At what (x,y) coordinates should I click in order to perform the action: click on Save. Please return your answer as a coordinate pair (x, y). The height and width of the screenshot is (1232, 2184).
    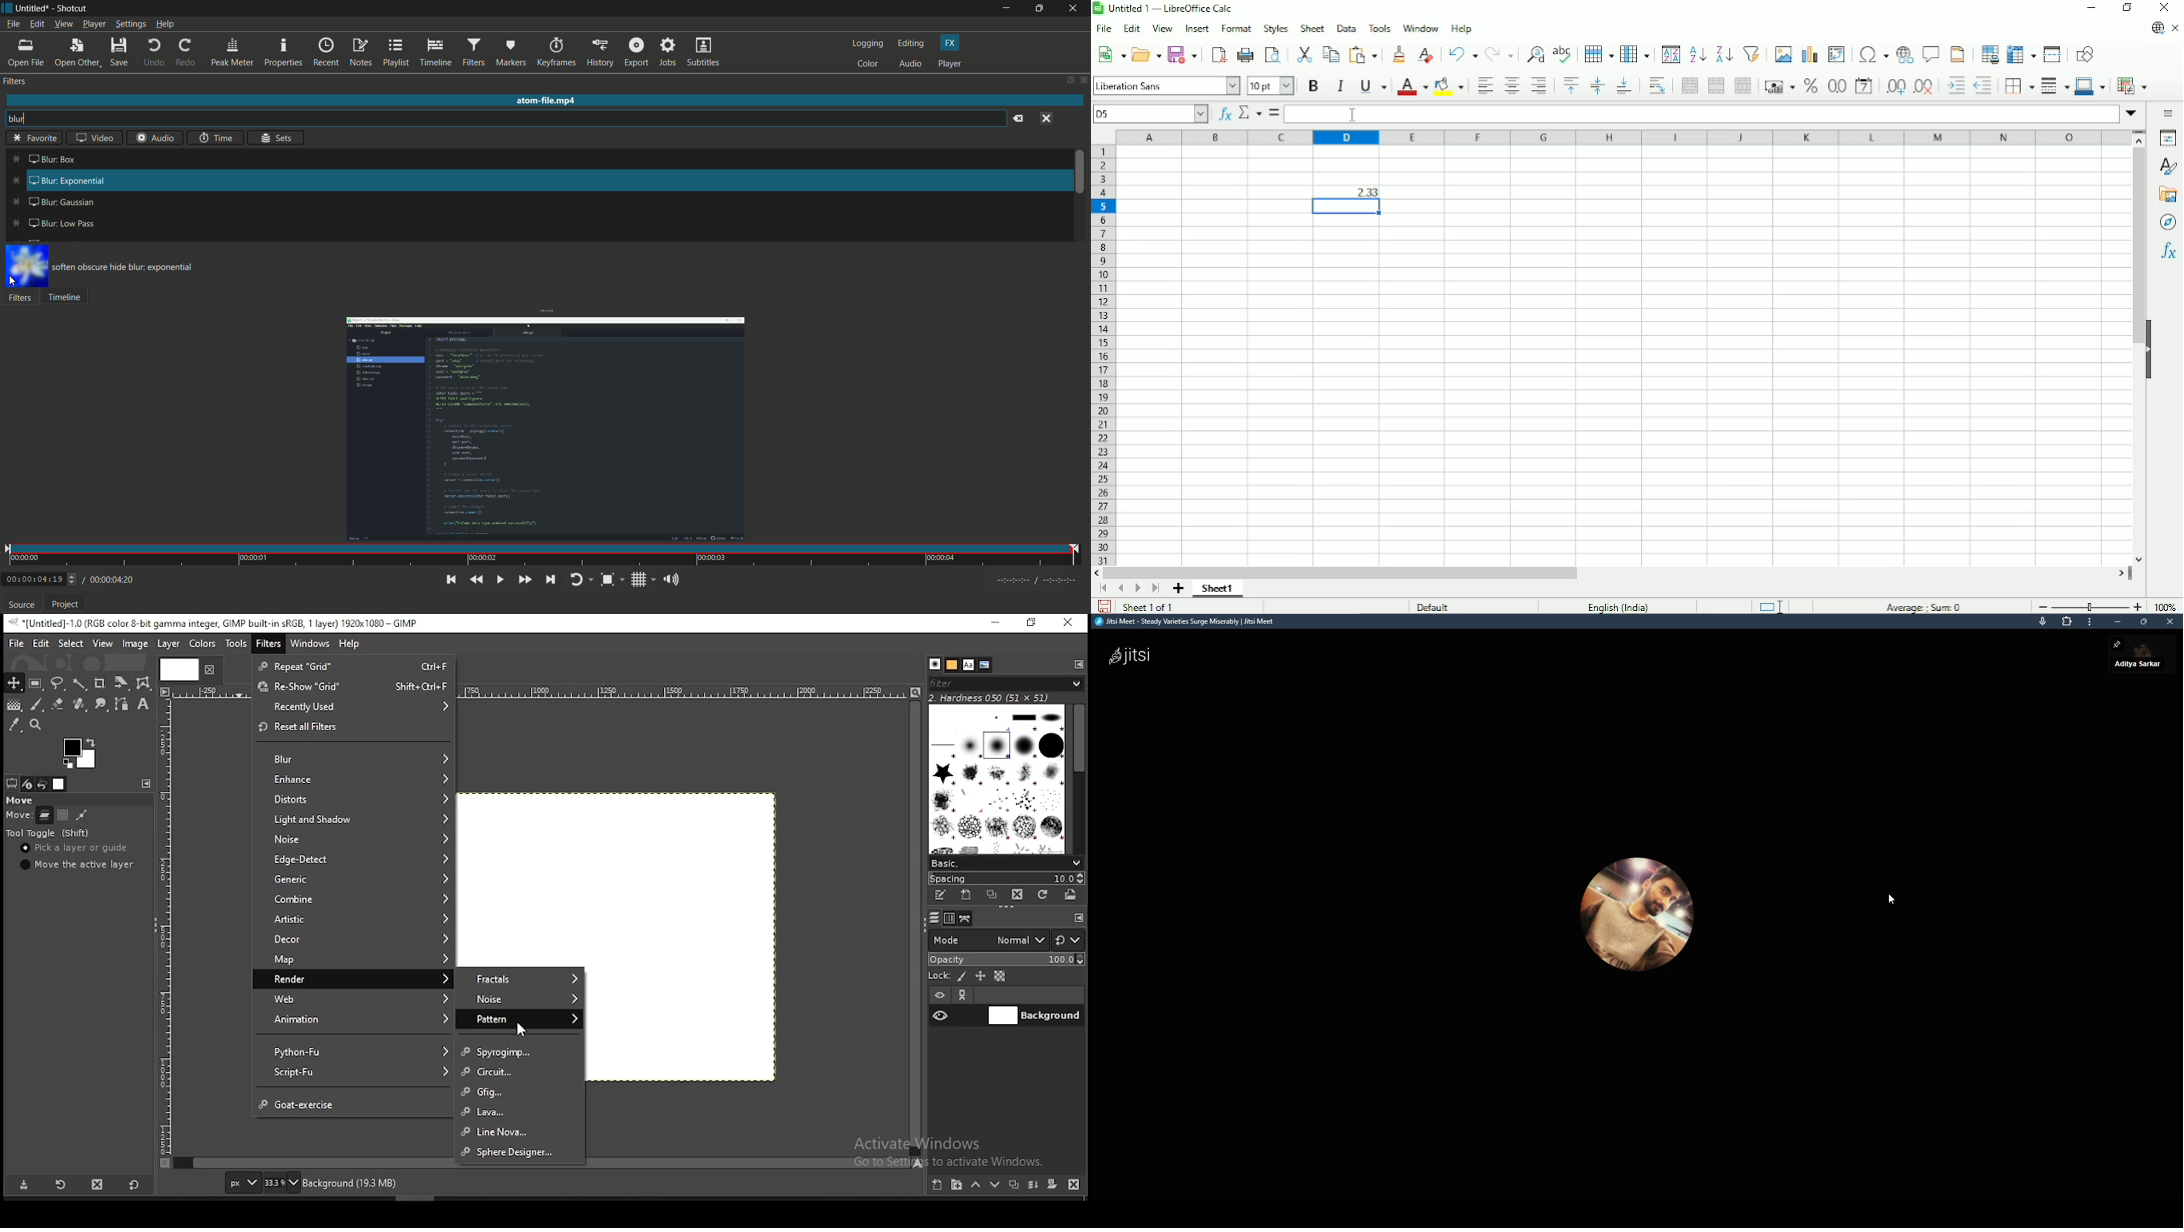
    Looking at the image, I should click on (1105, 606).